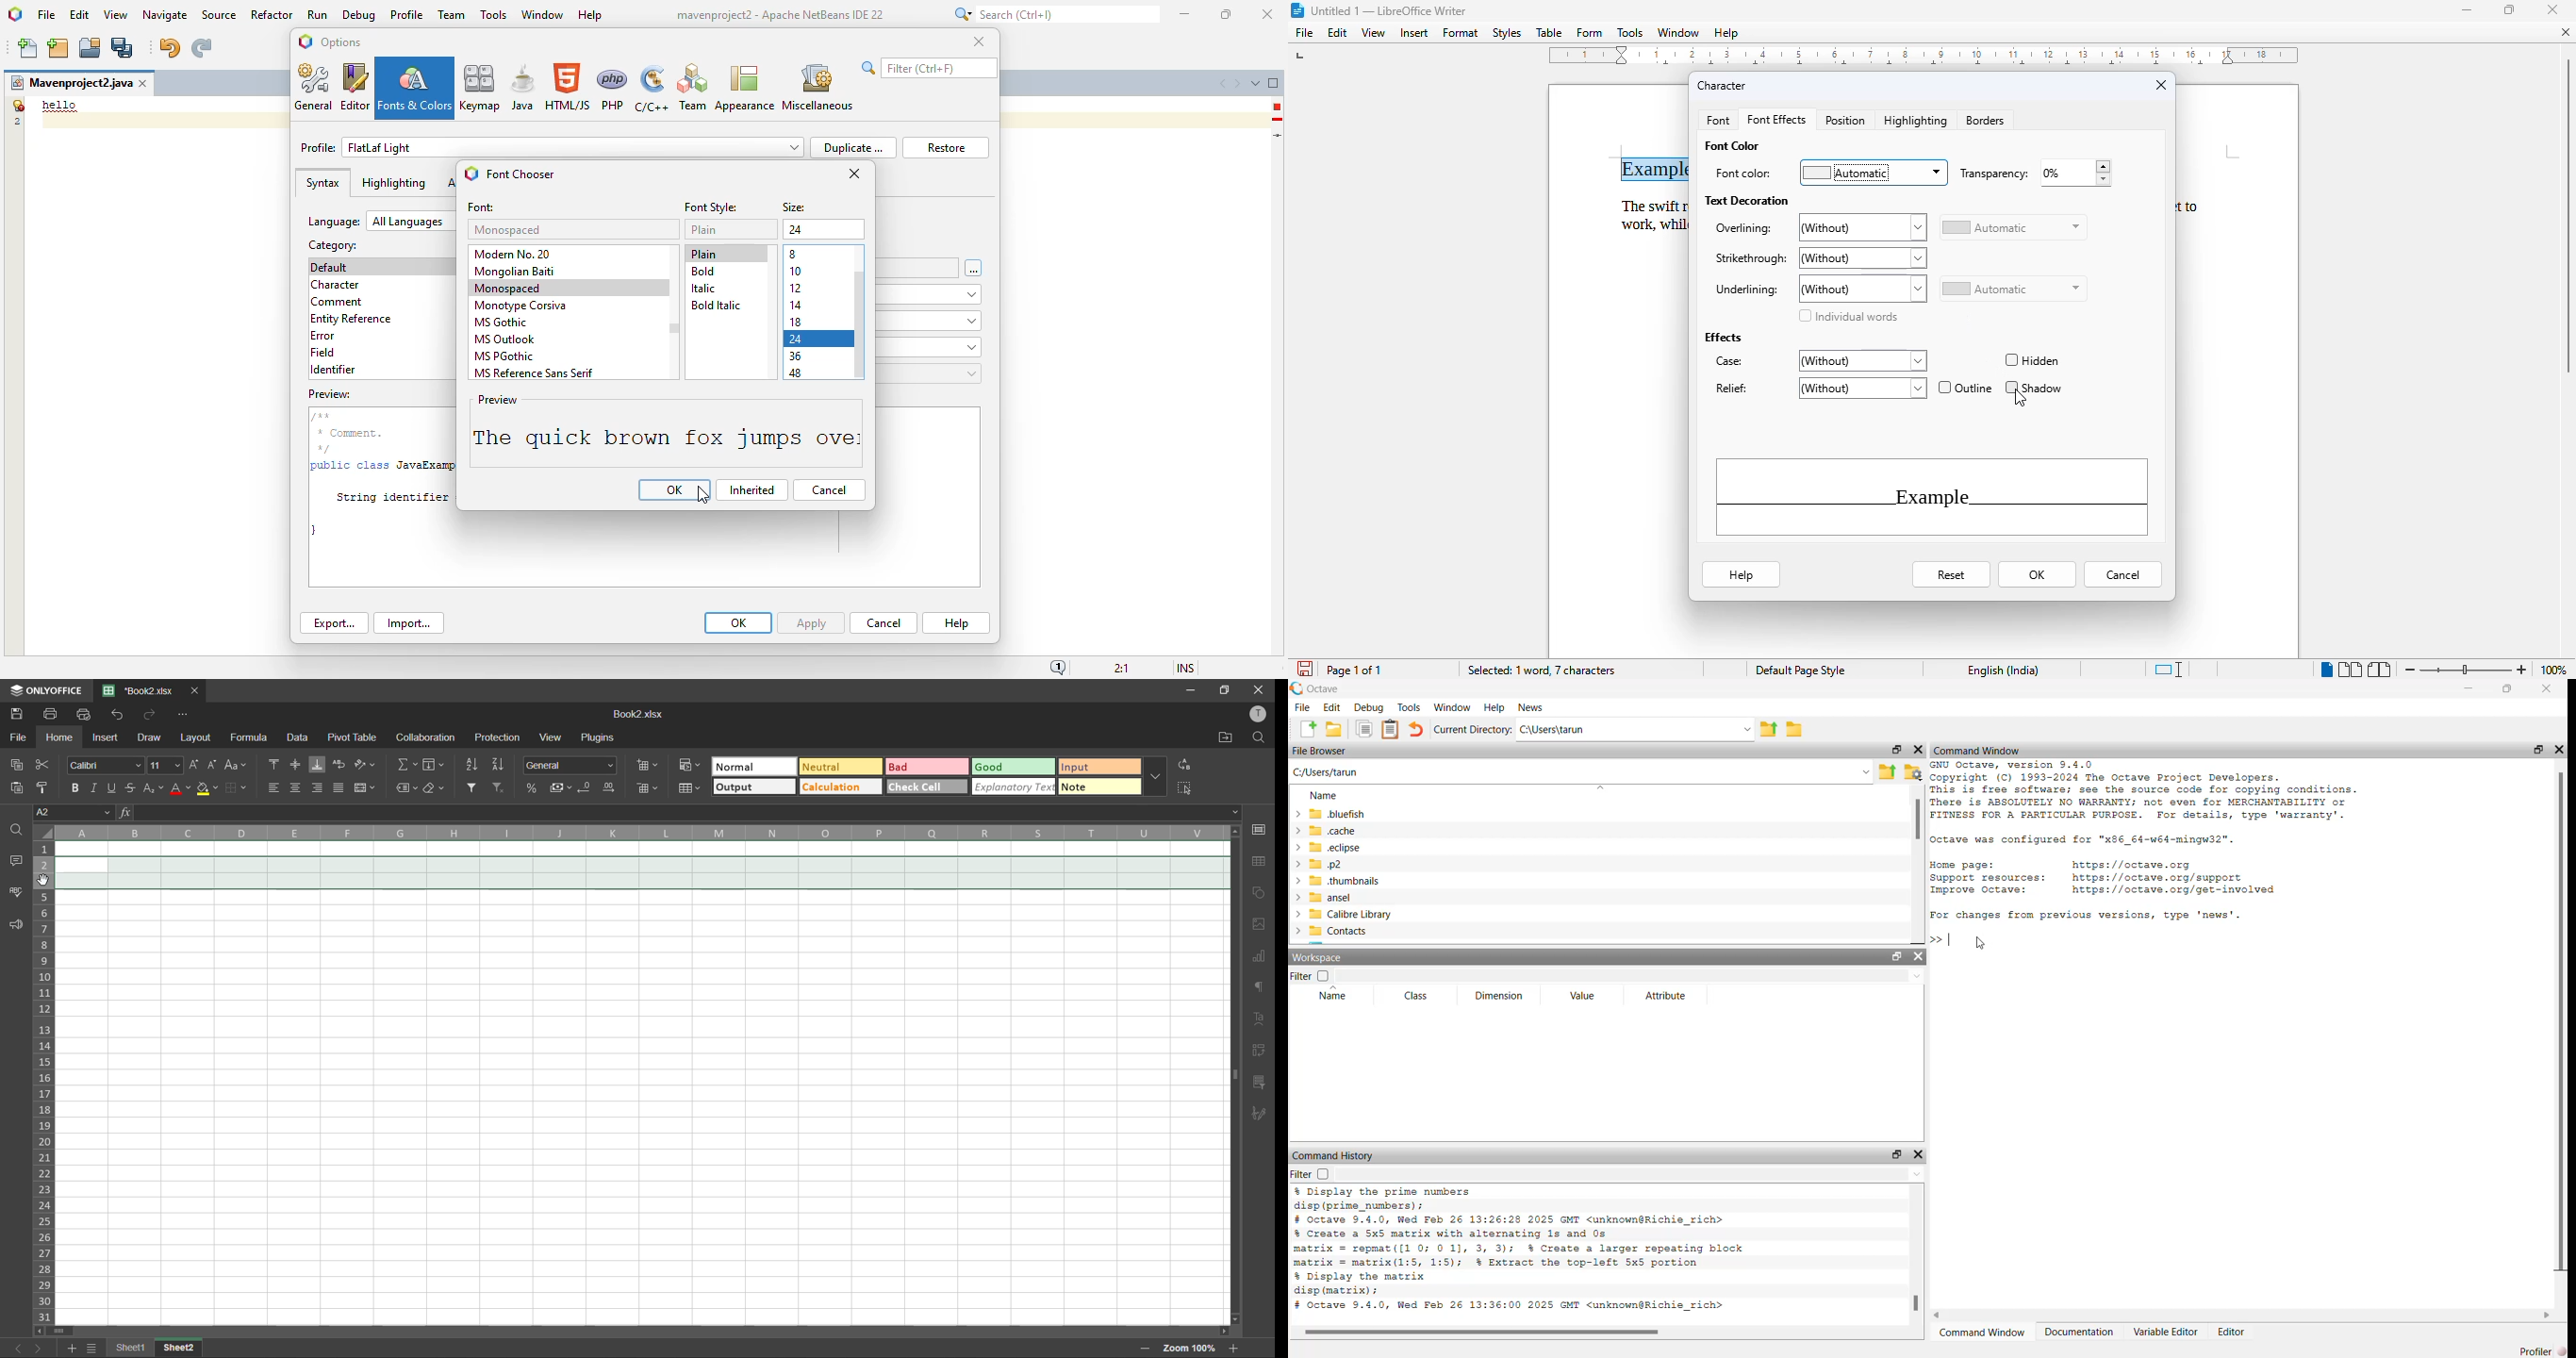 The height and width of the screenshot is (1372, 2576). What do you see at coordinates (1154, 777) in the screenshot?
I see `more options` at bounding box center [1154, 777].